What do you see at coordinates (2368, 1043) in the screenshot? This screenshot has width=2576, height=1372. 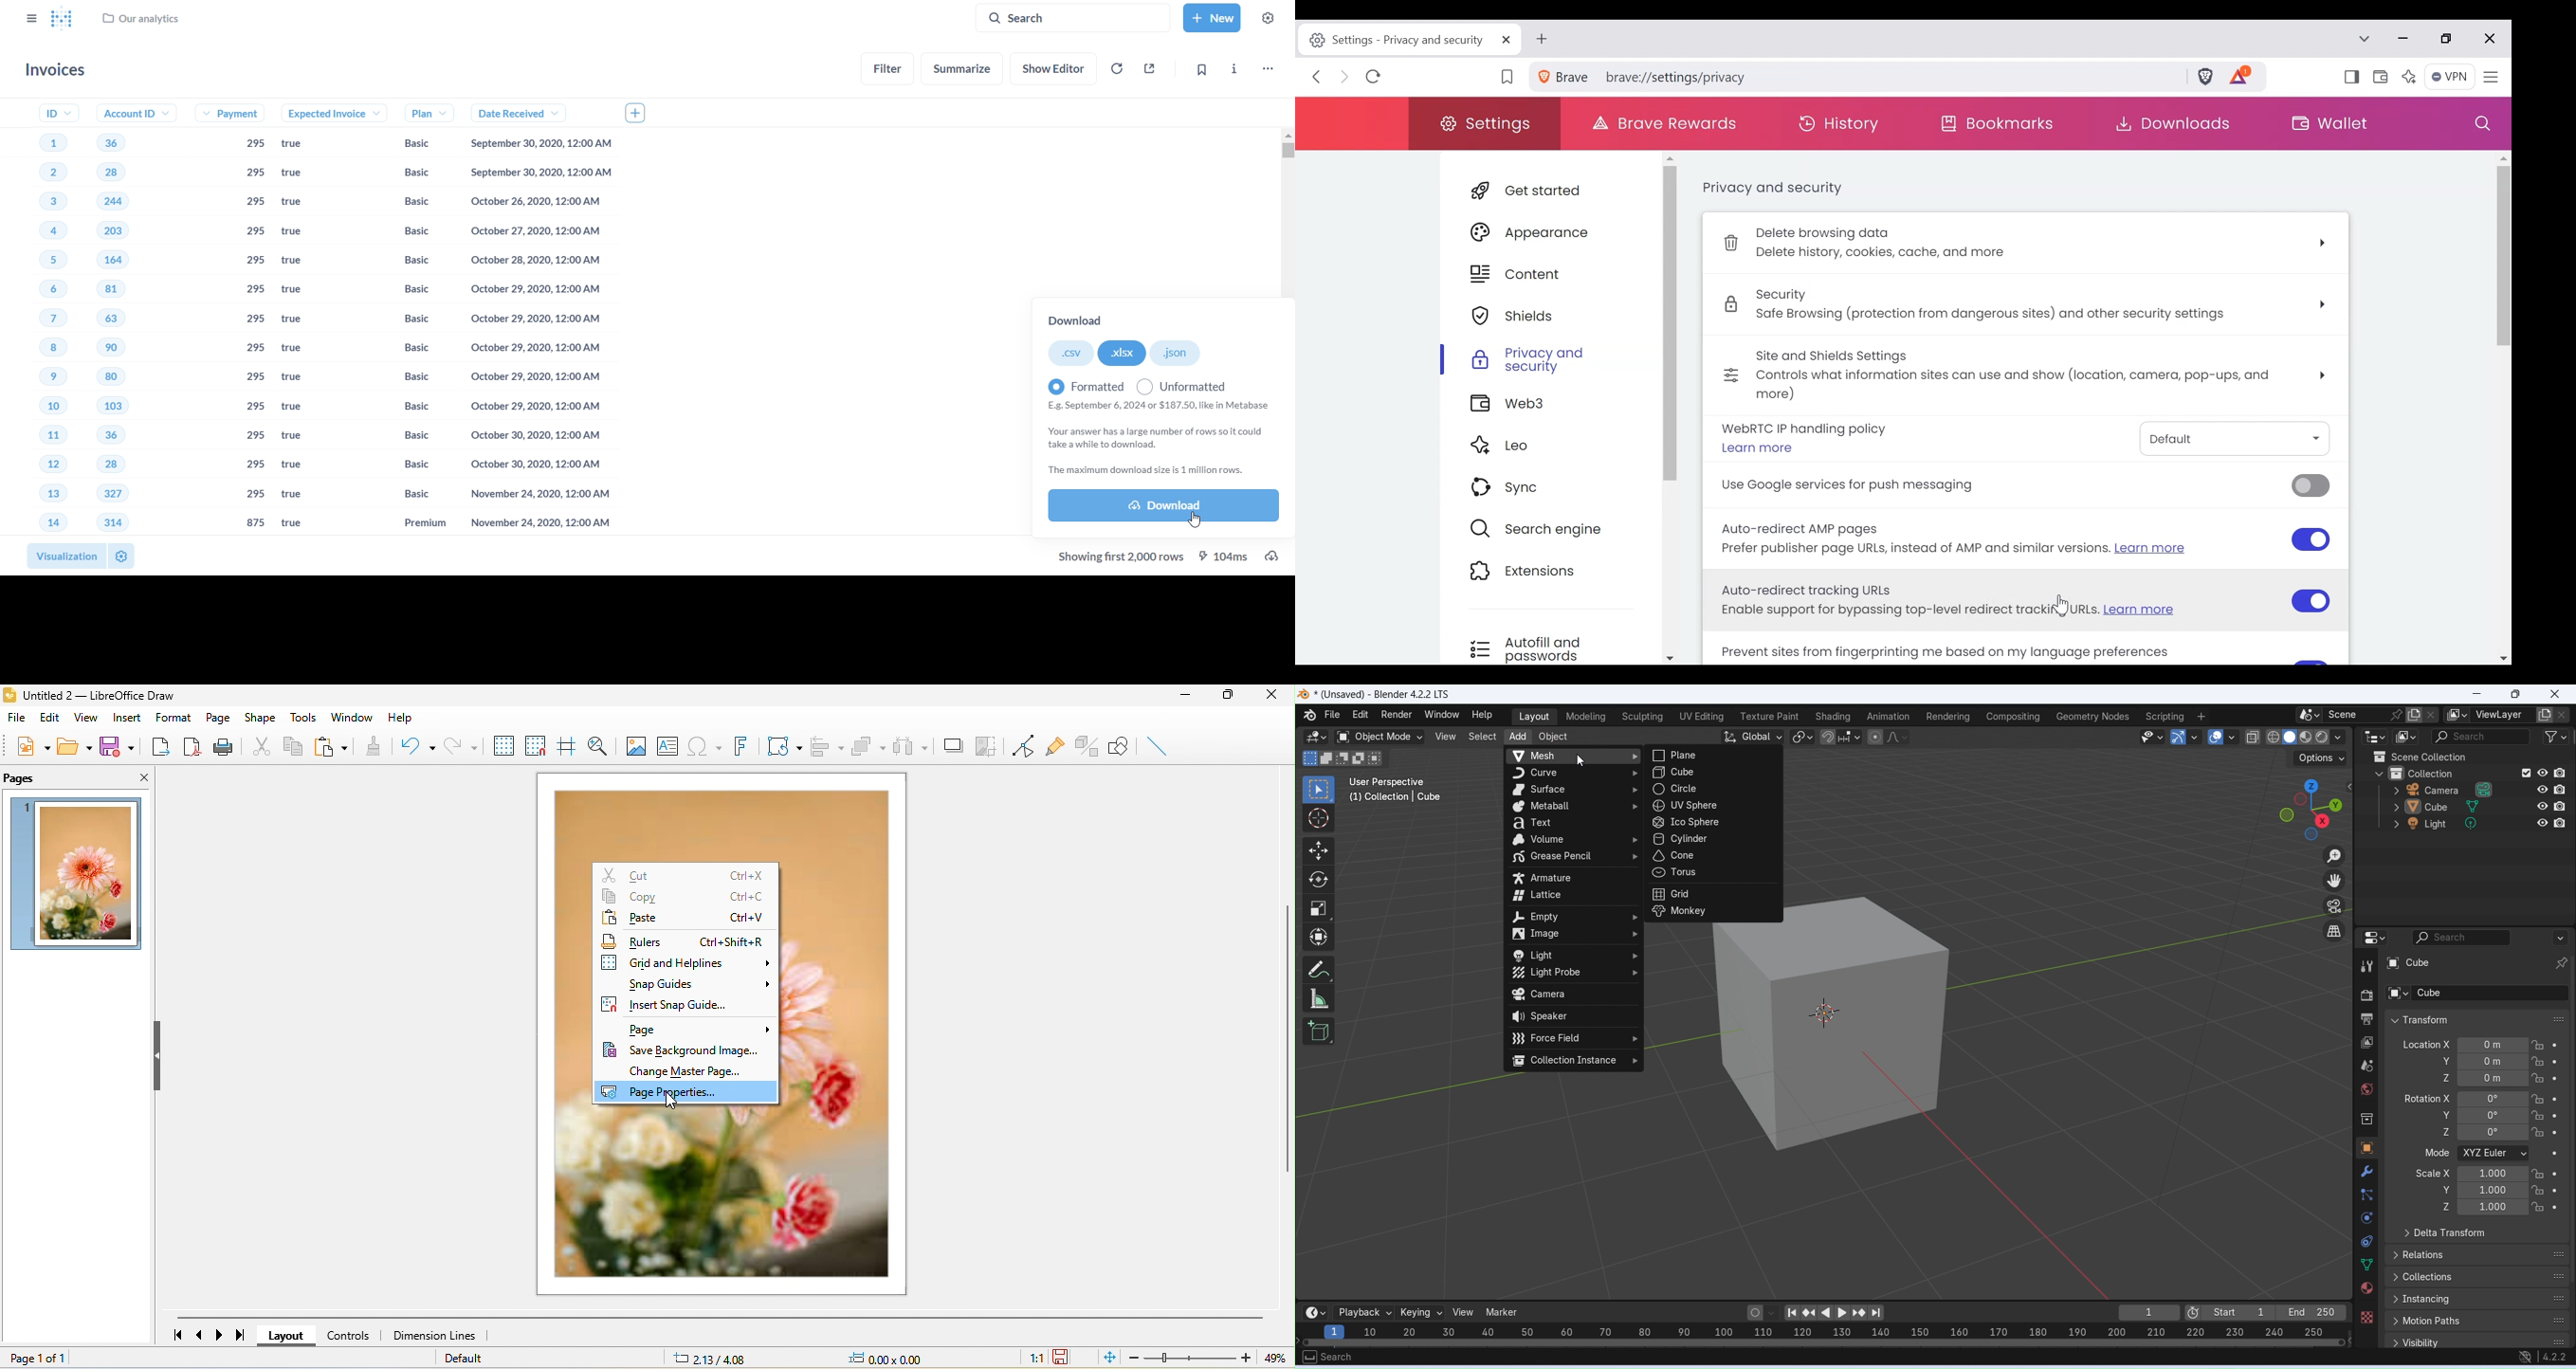 I see `View layer` at bounding box center [2368, 1043].